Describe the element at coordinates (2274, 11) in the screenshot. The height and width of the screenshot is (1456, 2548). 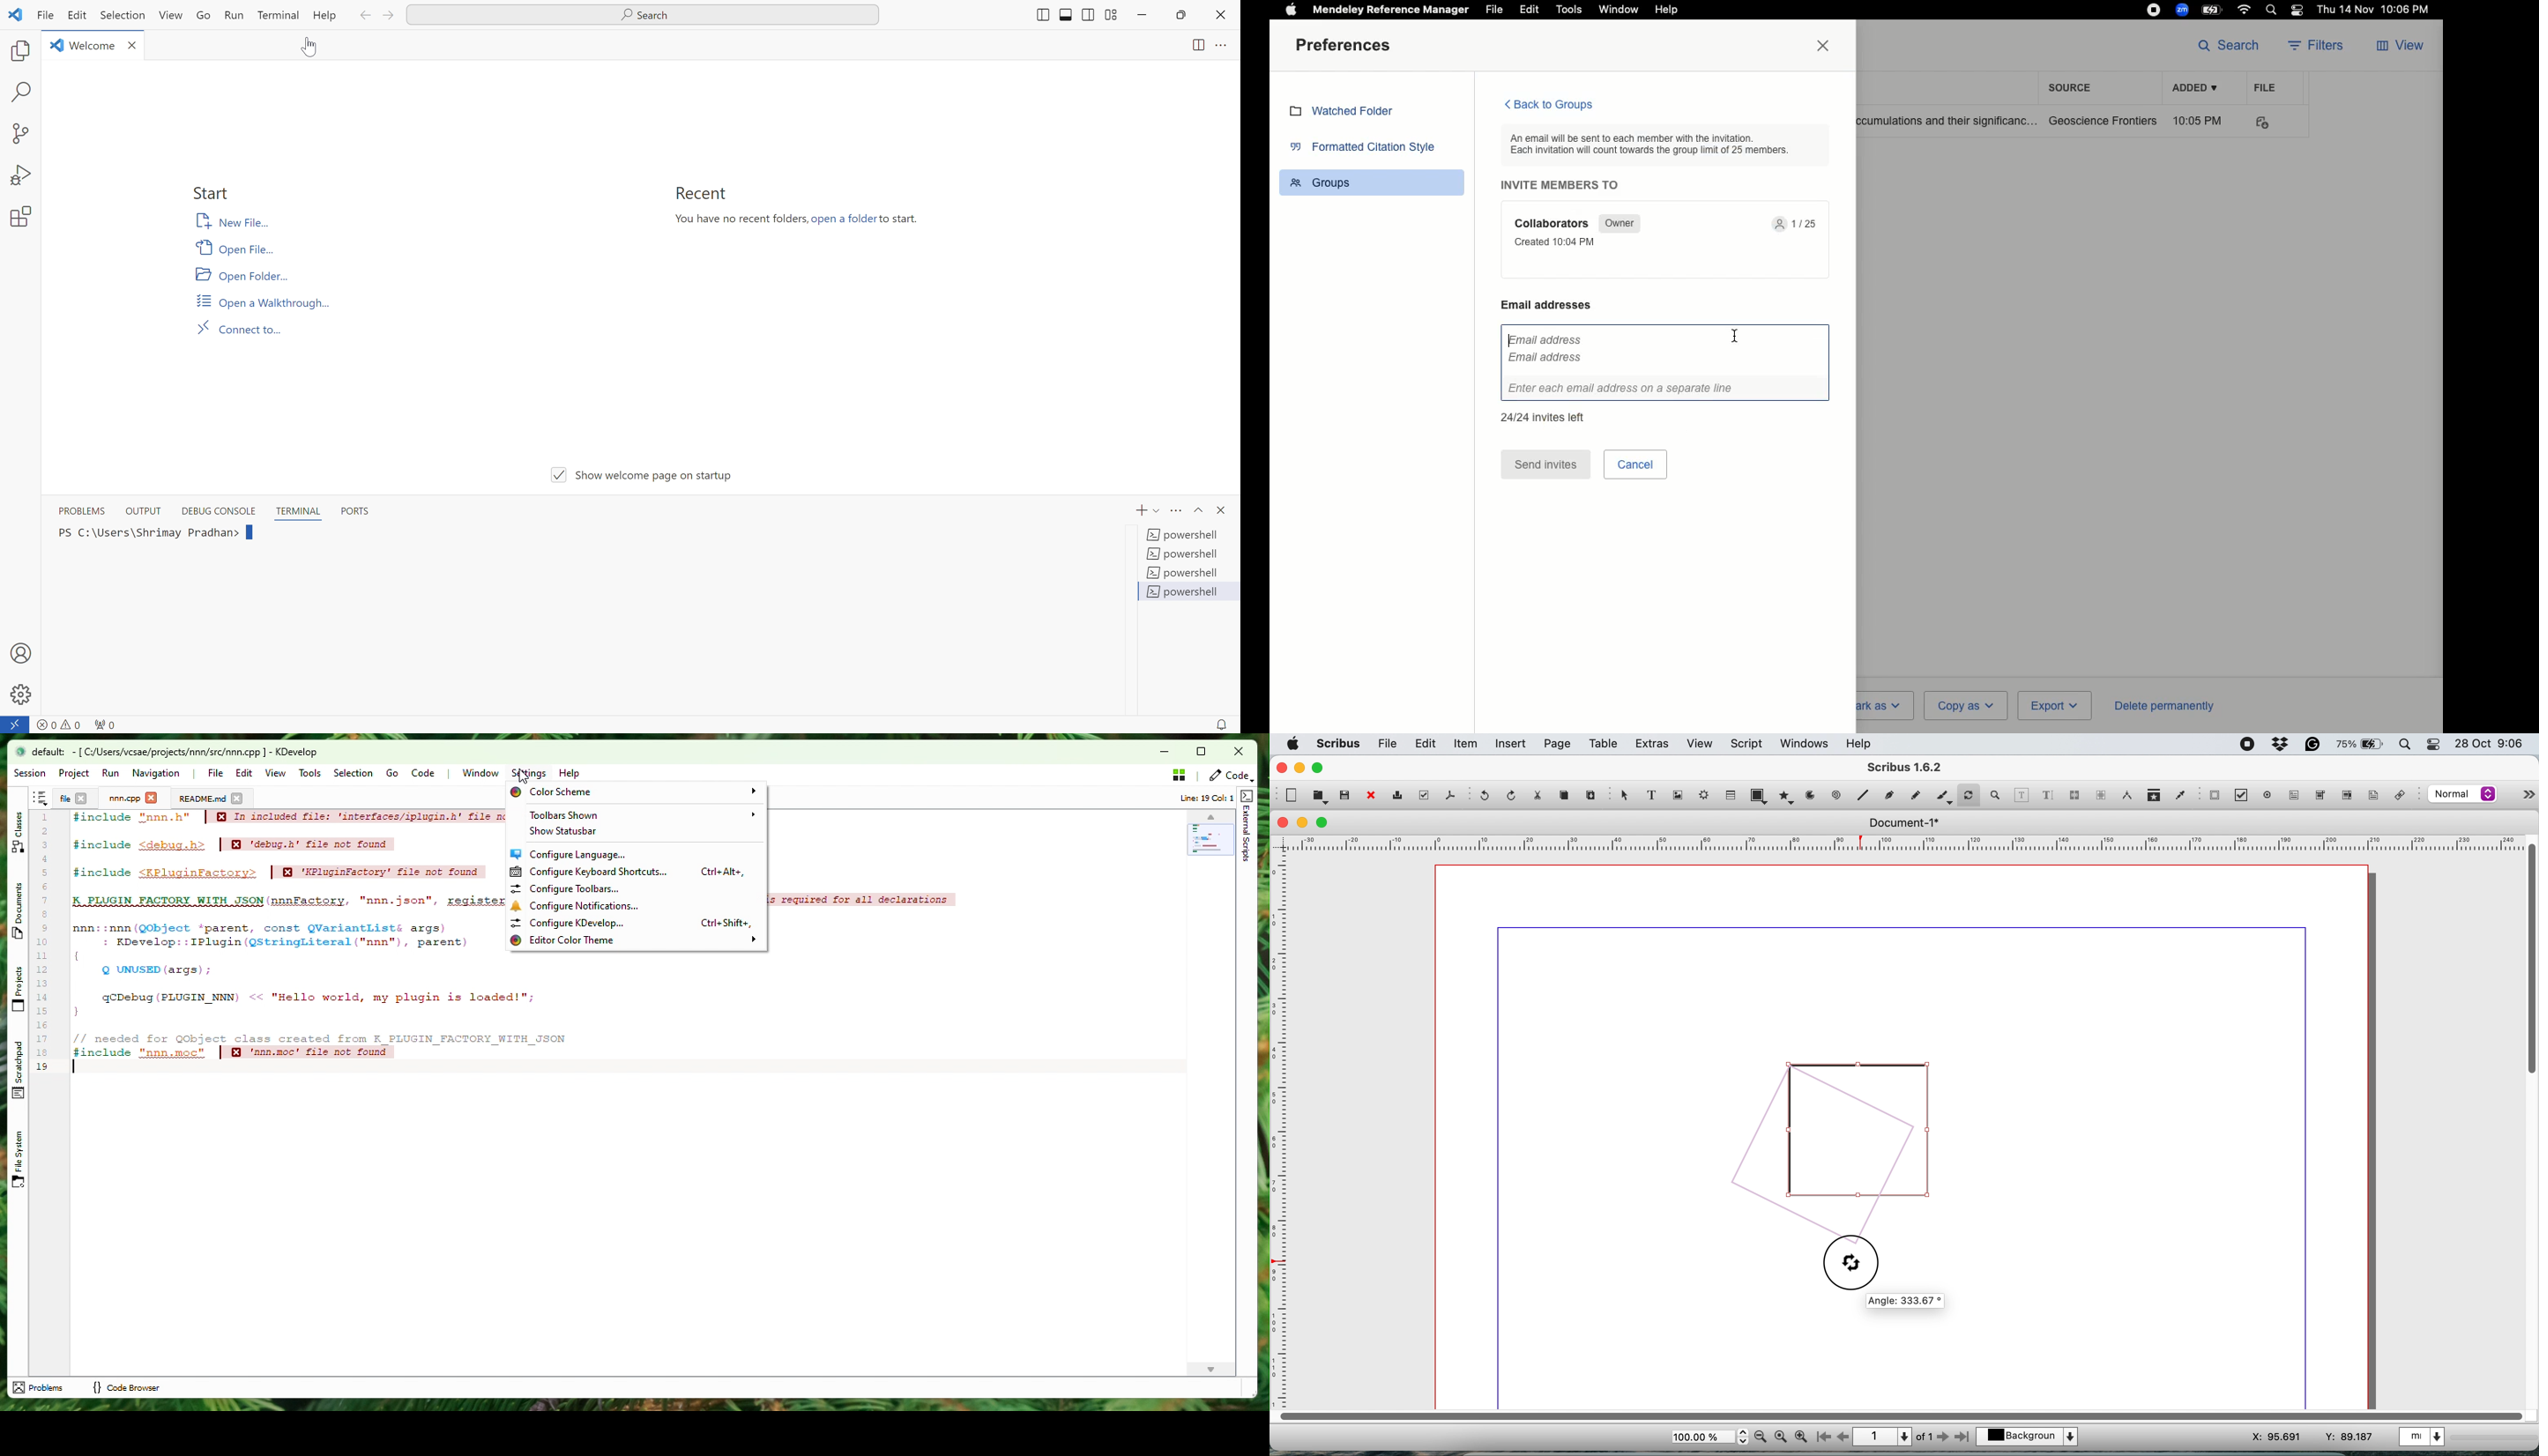
I see `Search` at that location.